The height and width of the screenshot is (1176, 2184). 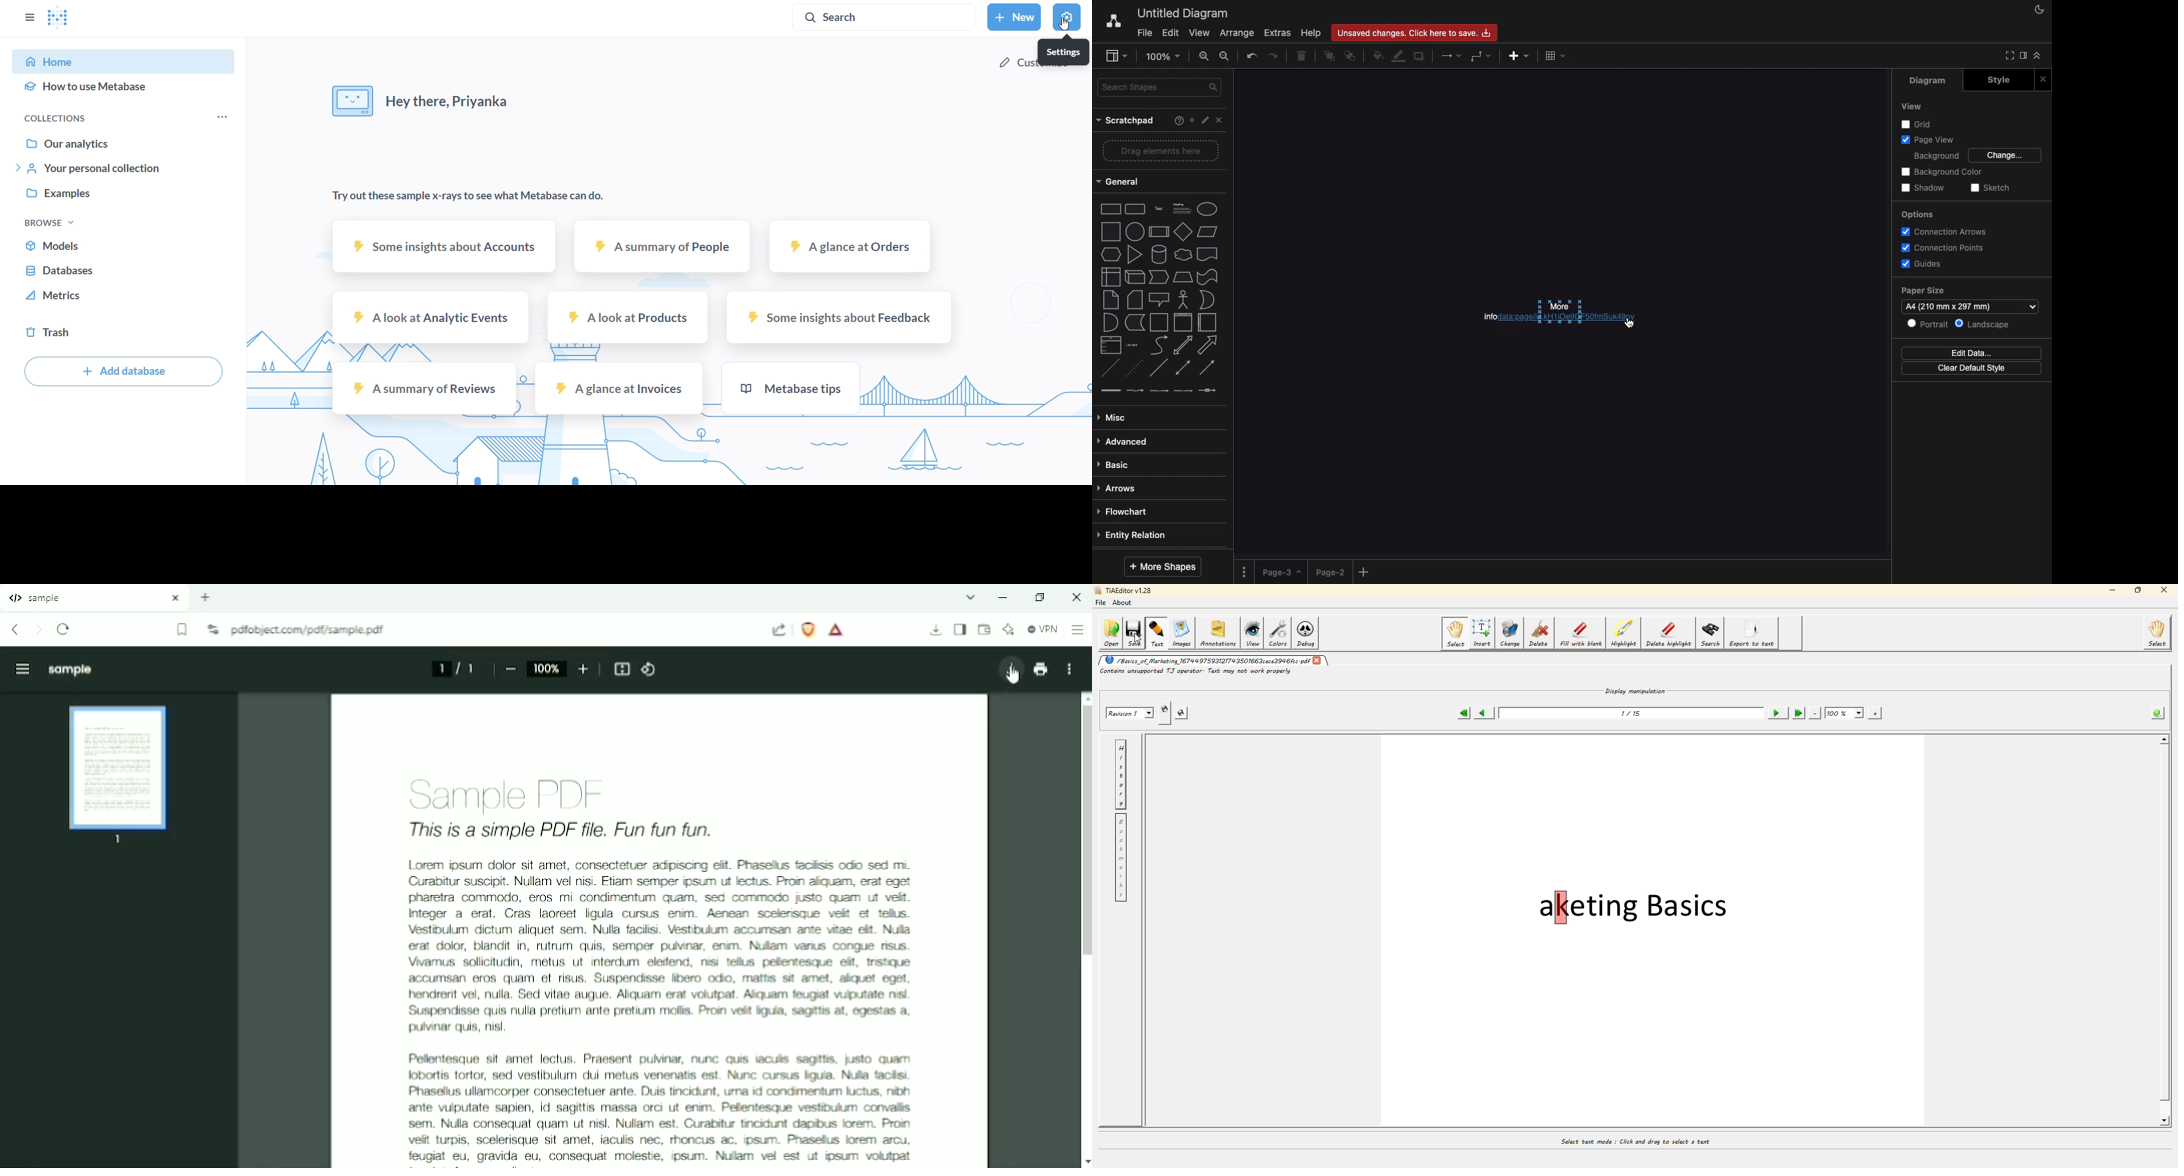 What do you see at coordinates (1330, 57) in the screenshot?
I see `To front` at bounding box center [1330, 57].